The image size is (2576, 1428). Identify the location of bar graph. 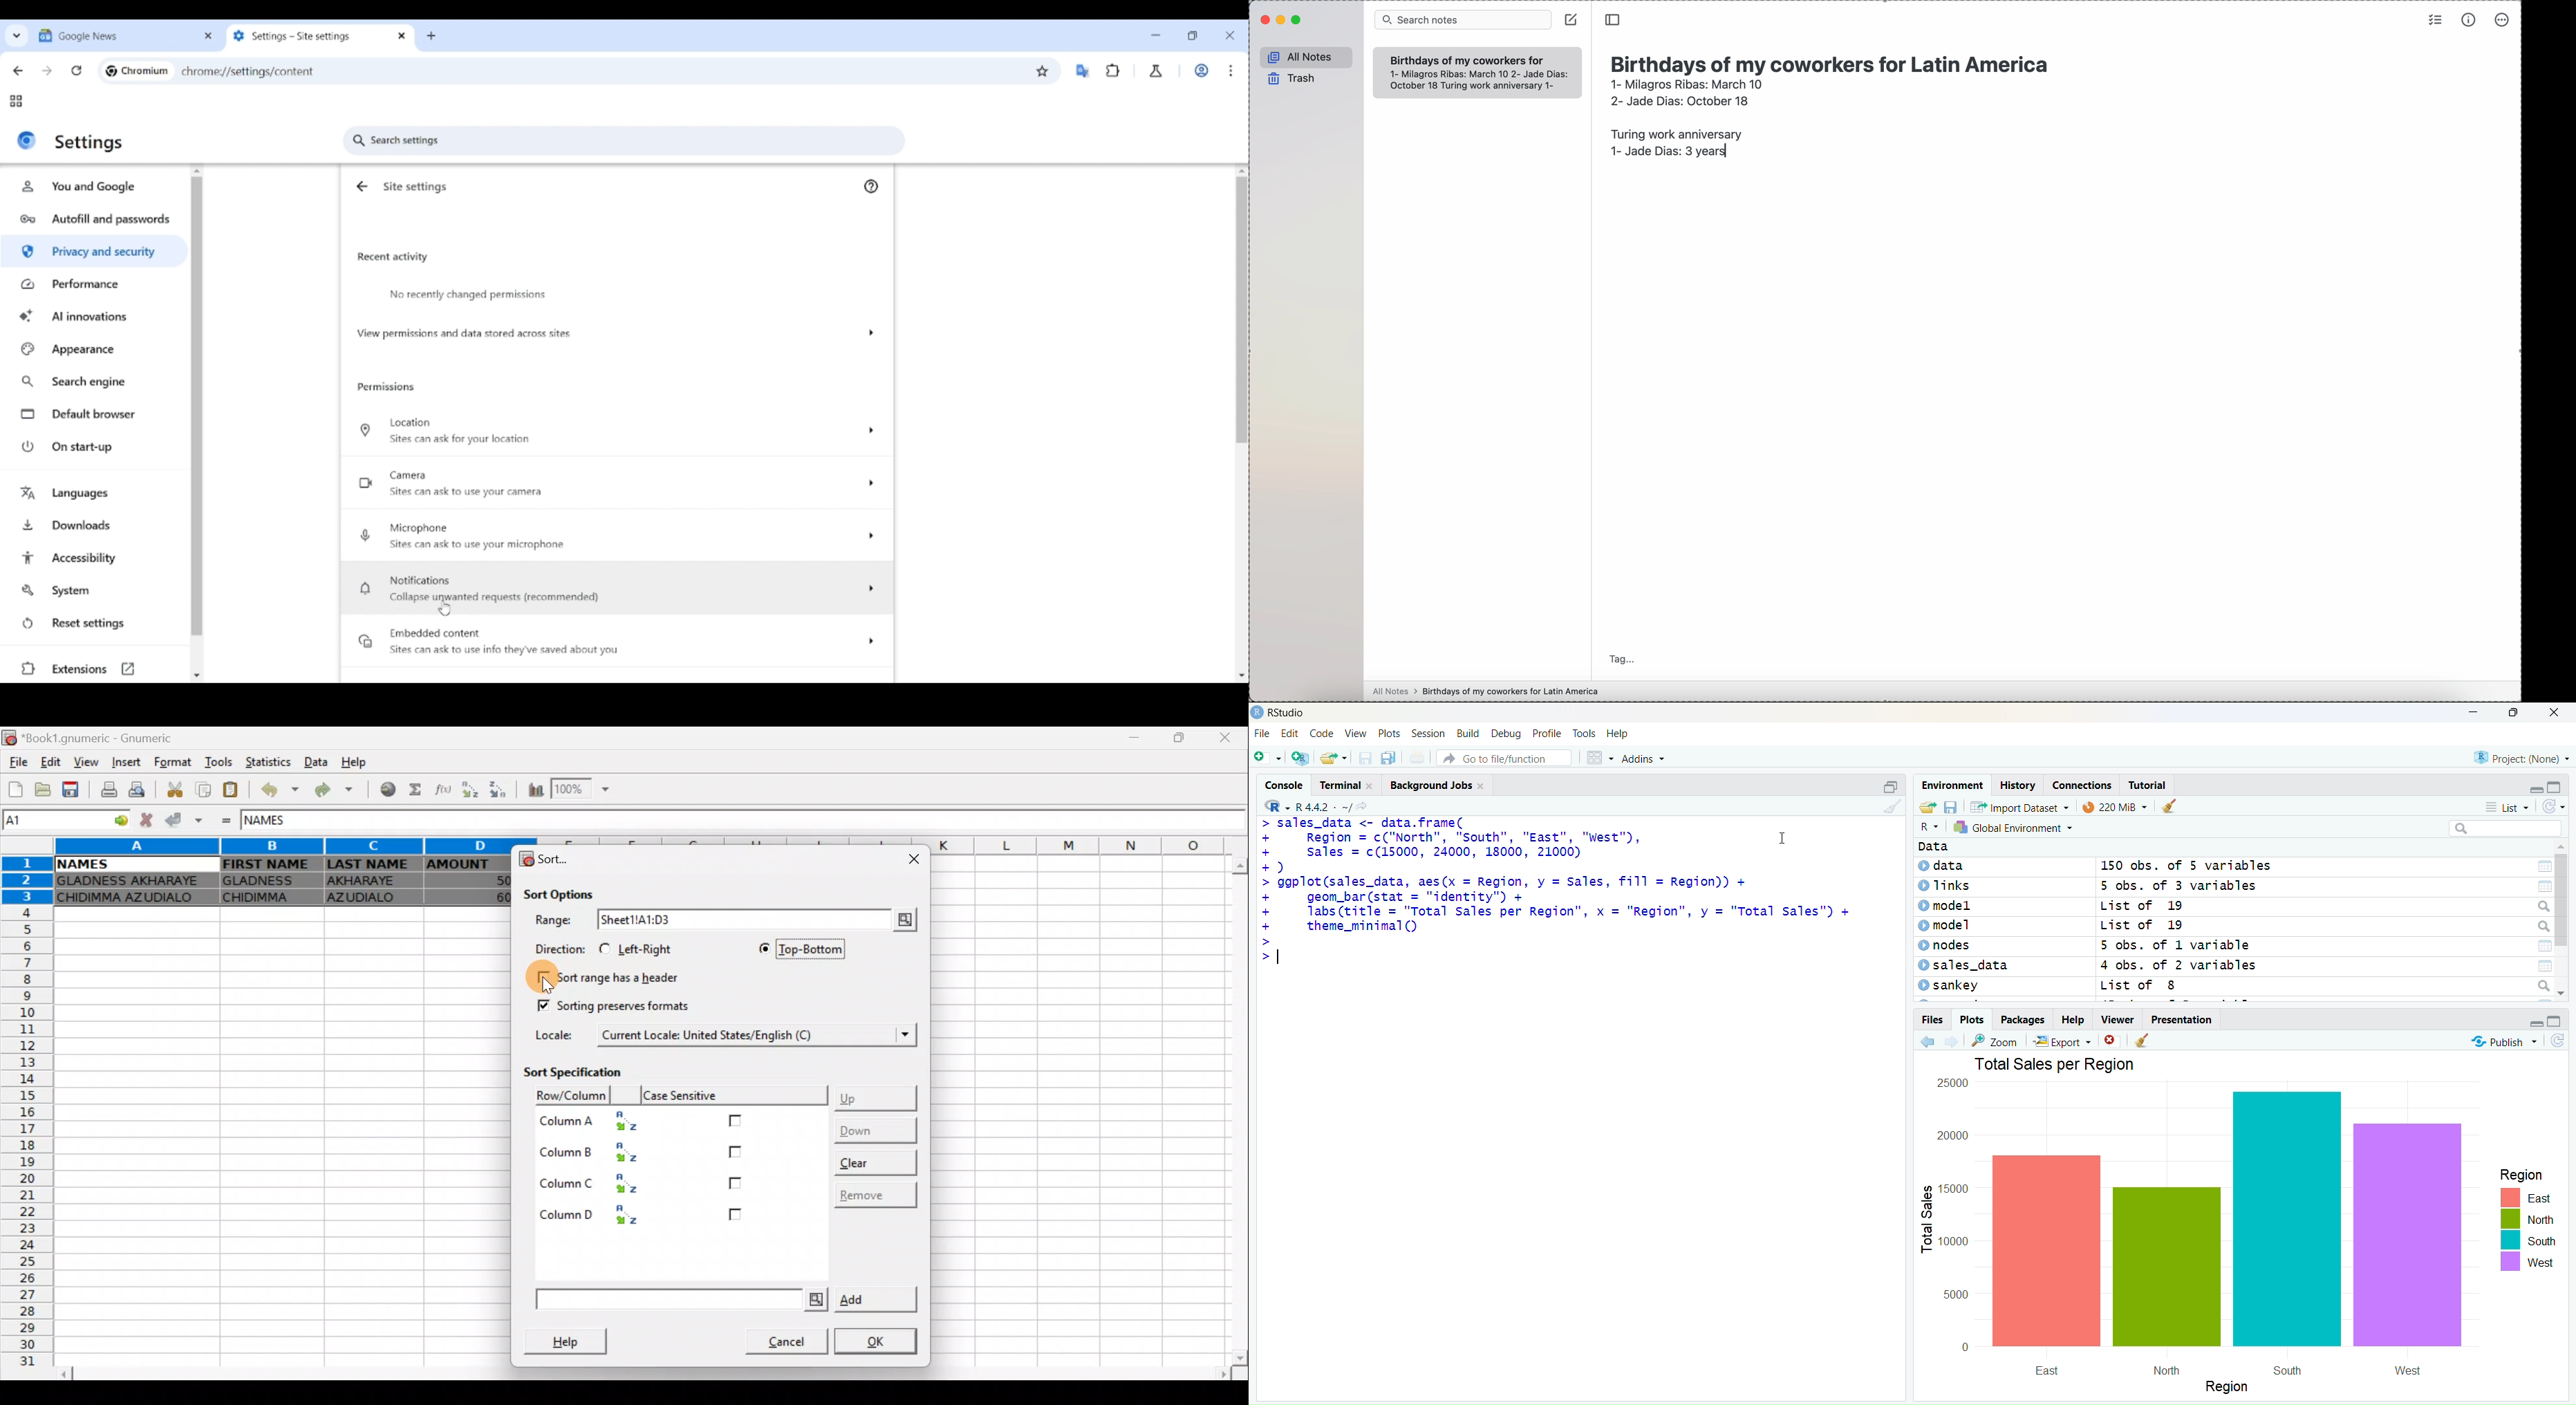
(2189, 1239).